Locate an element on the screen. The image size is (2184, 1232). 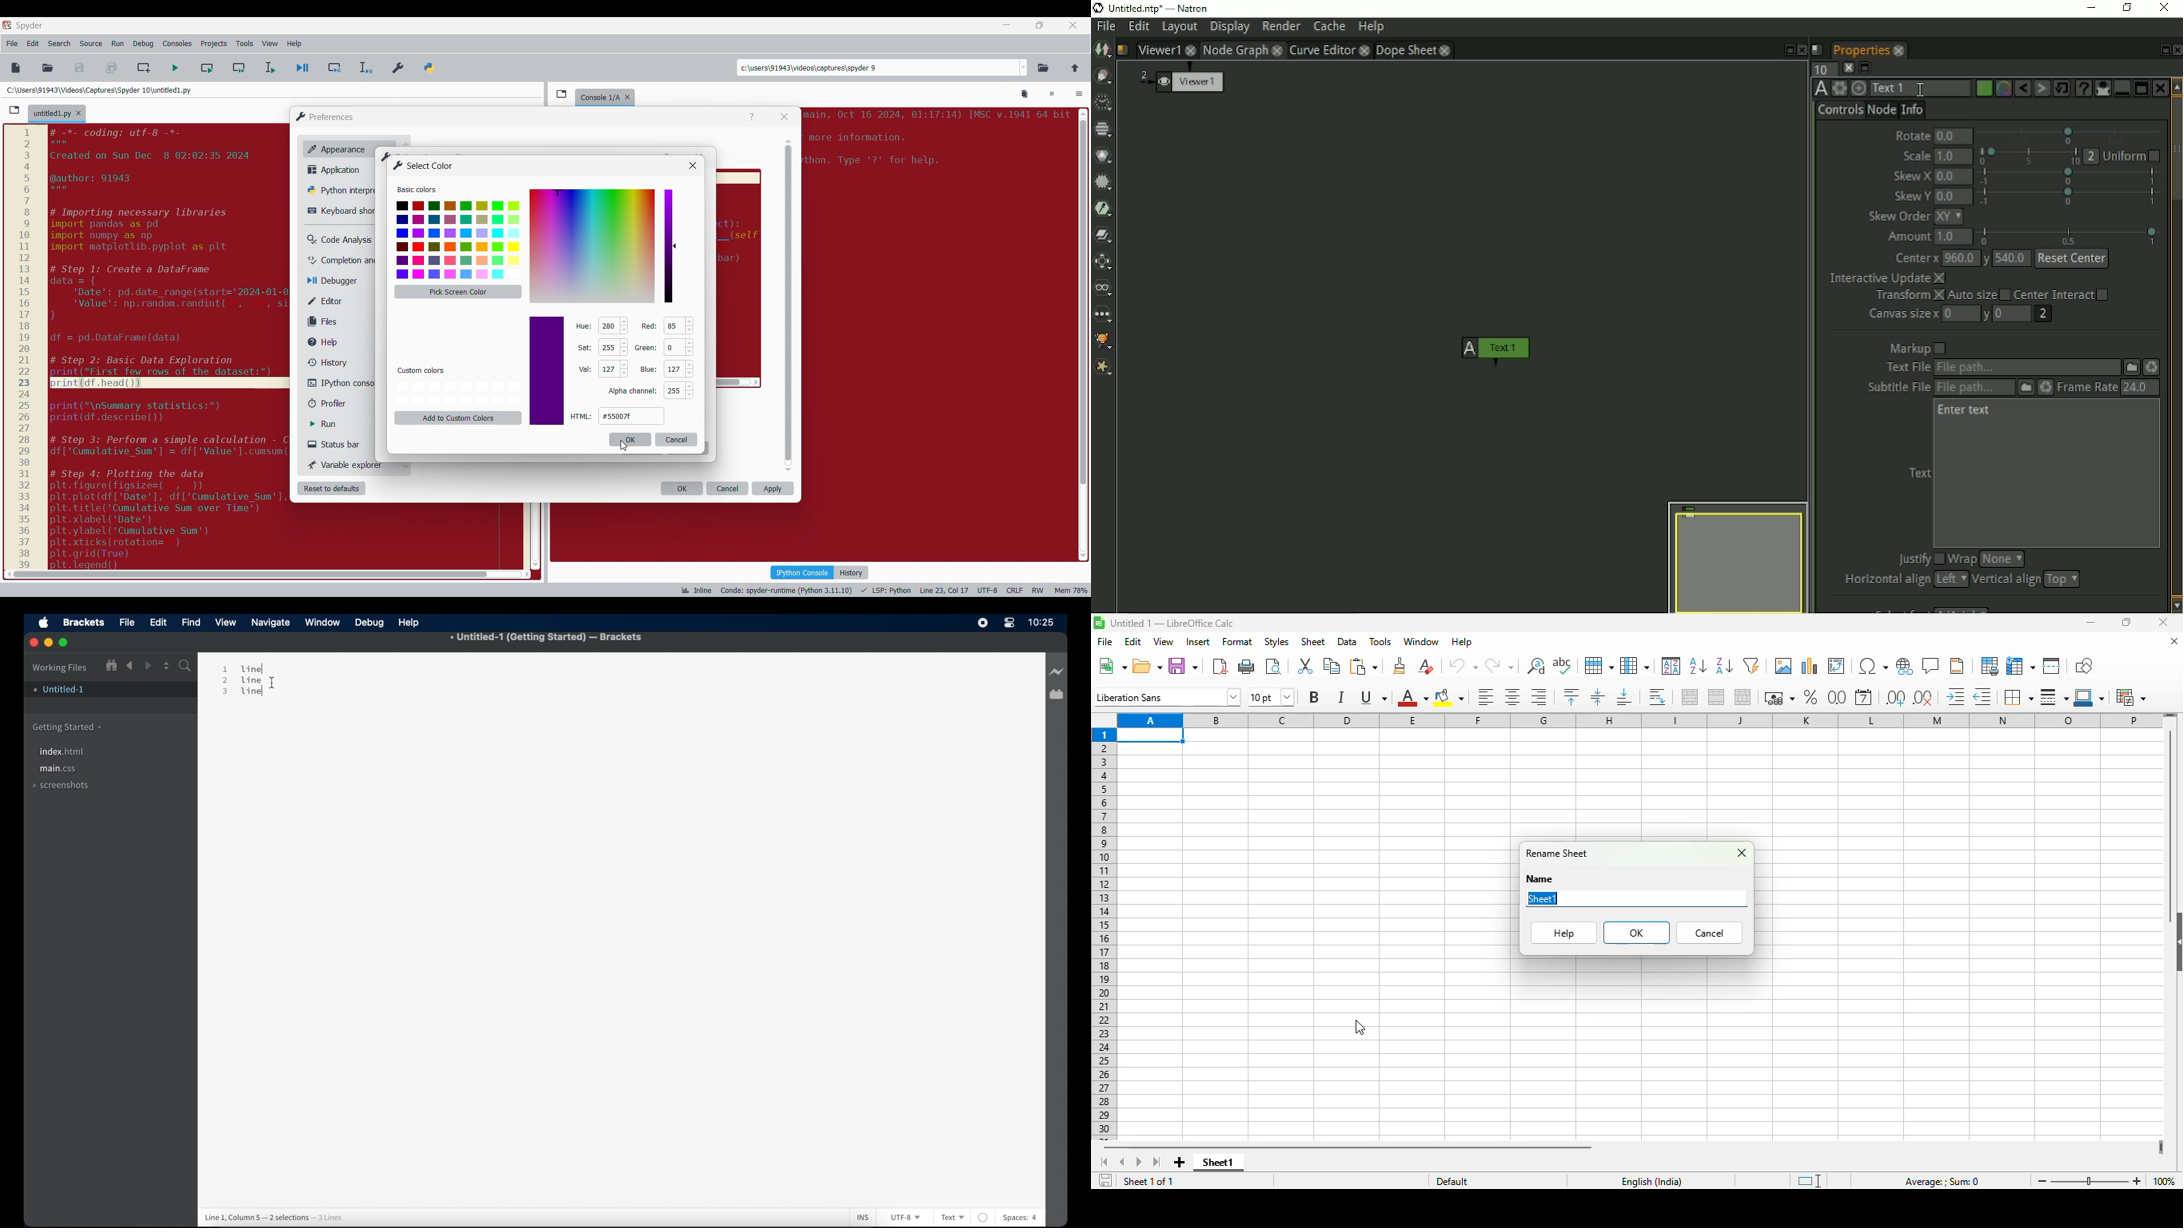
Help is located at coordinates (752, 117).